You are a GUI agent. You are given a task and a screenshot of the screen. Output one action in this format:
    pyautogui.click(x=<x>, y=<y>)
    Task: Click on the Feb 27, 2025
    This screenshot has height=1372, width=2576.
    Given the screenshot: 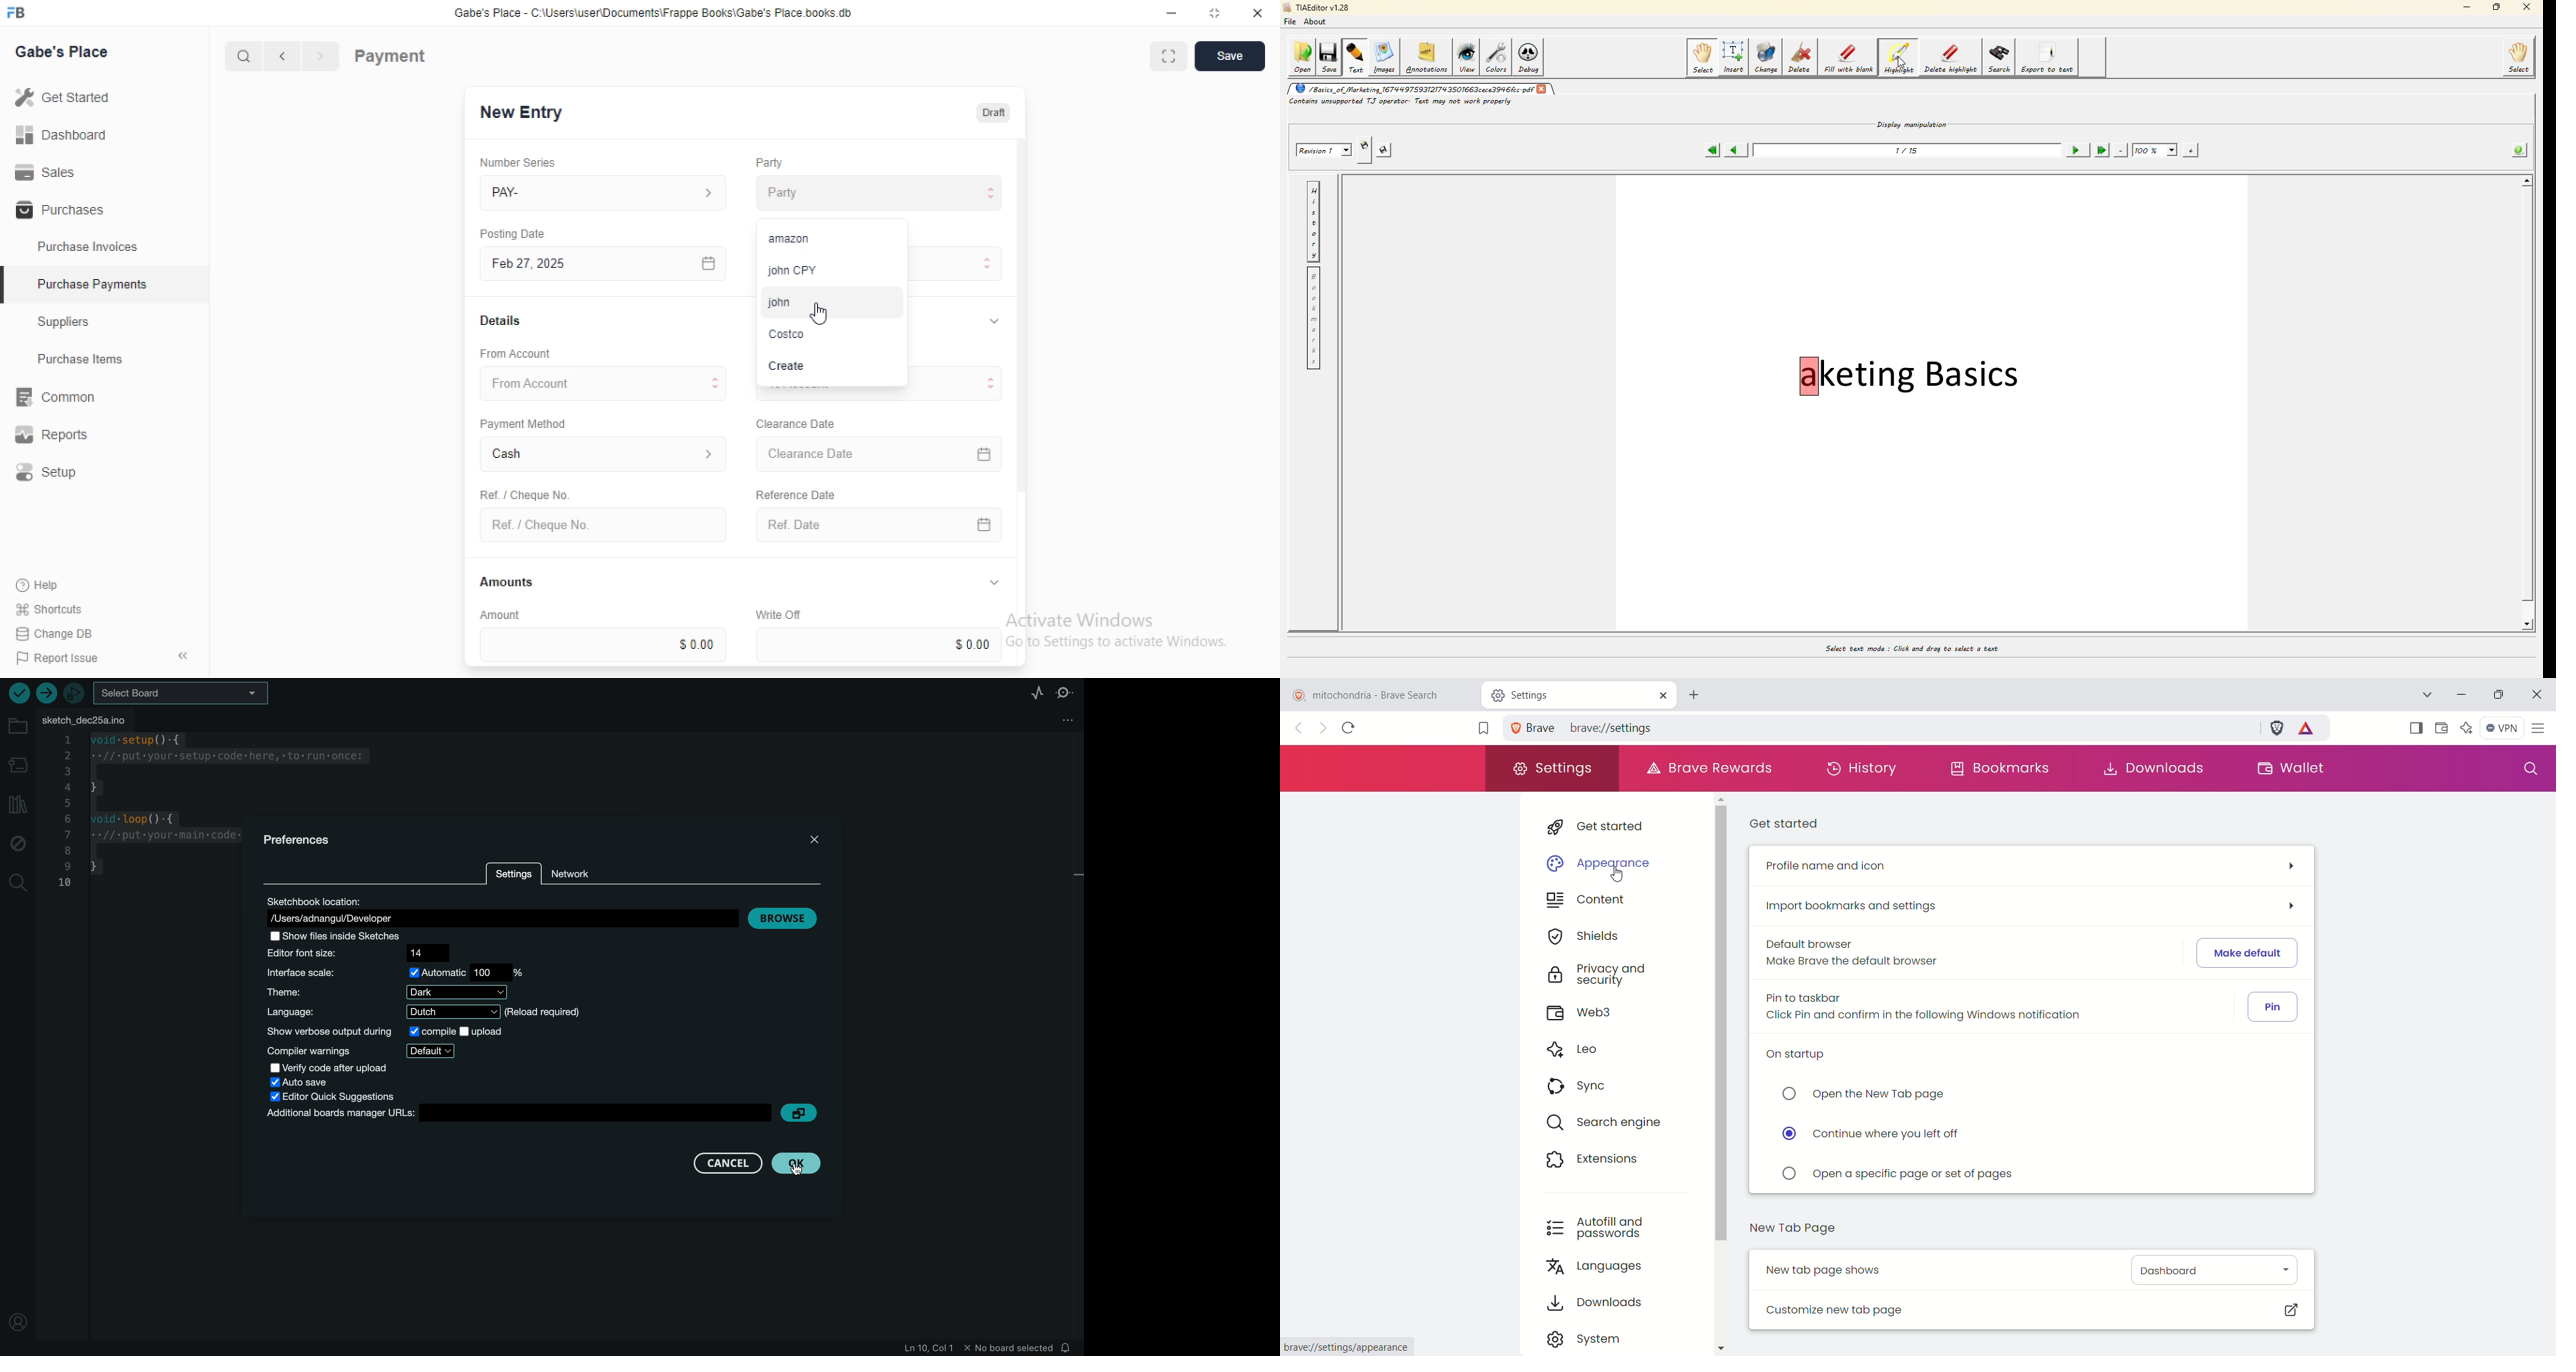 What is the action you would take?
    pyautogui.click(x=606, y=264)
    